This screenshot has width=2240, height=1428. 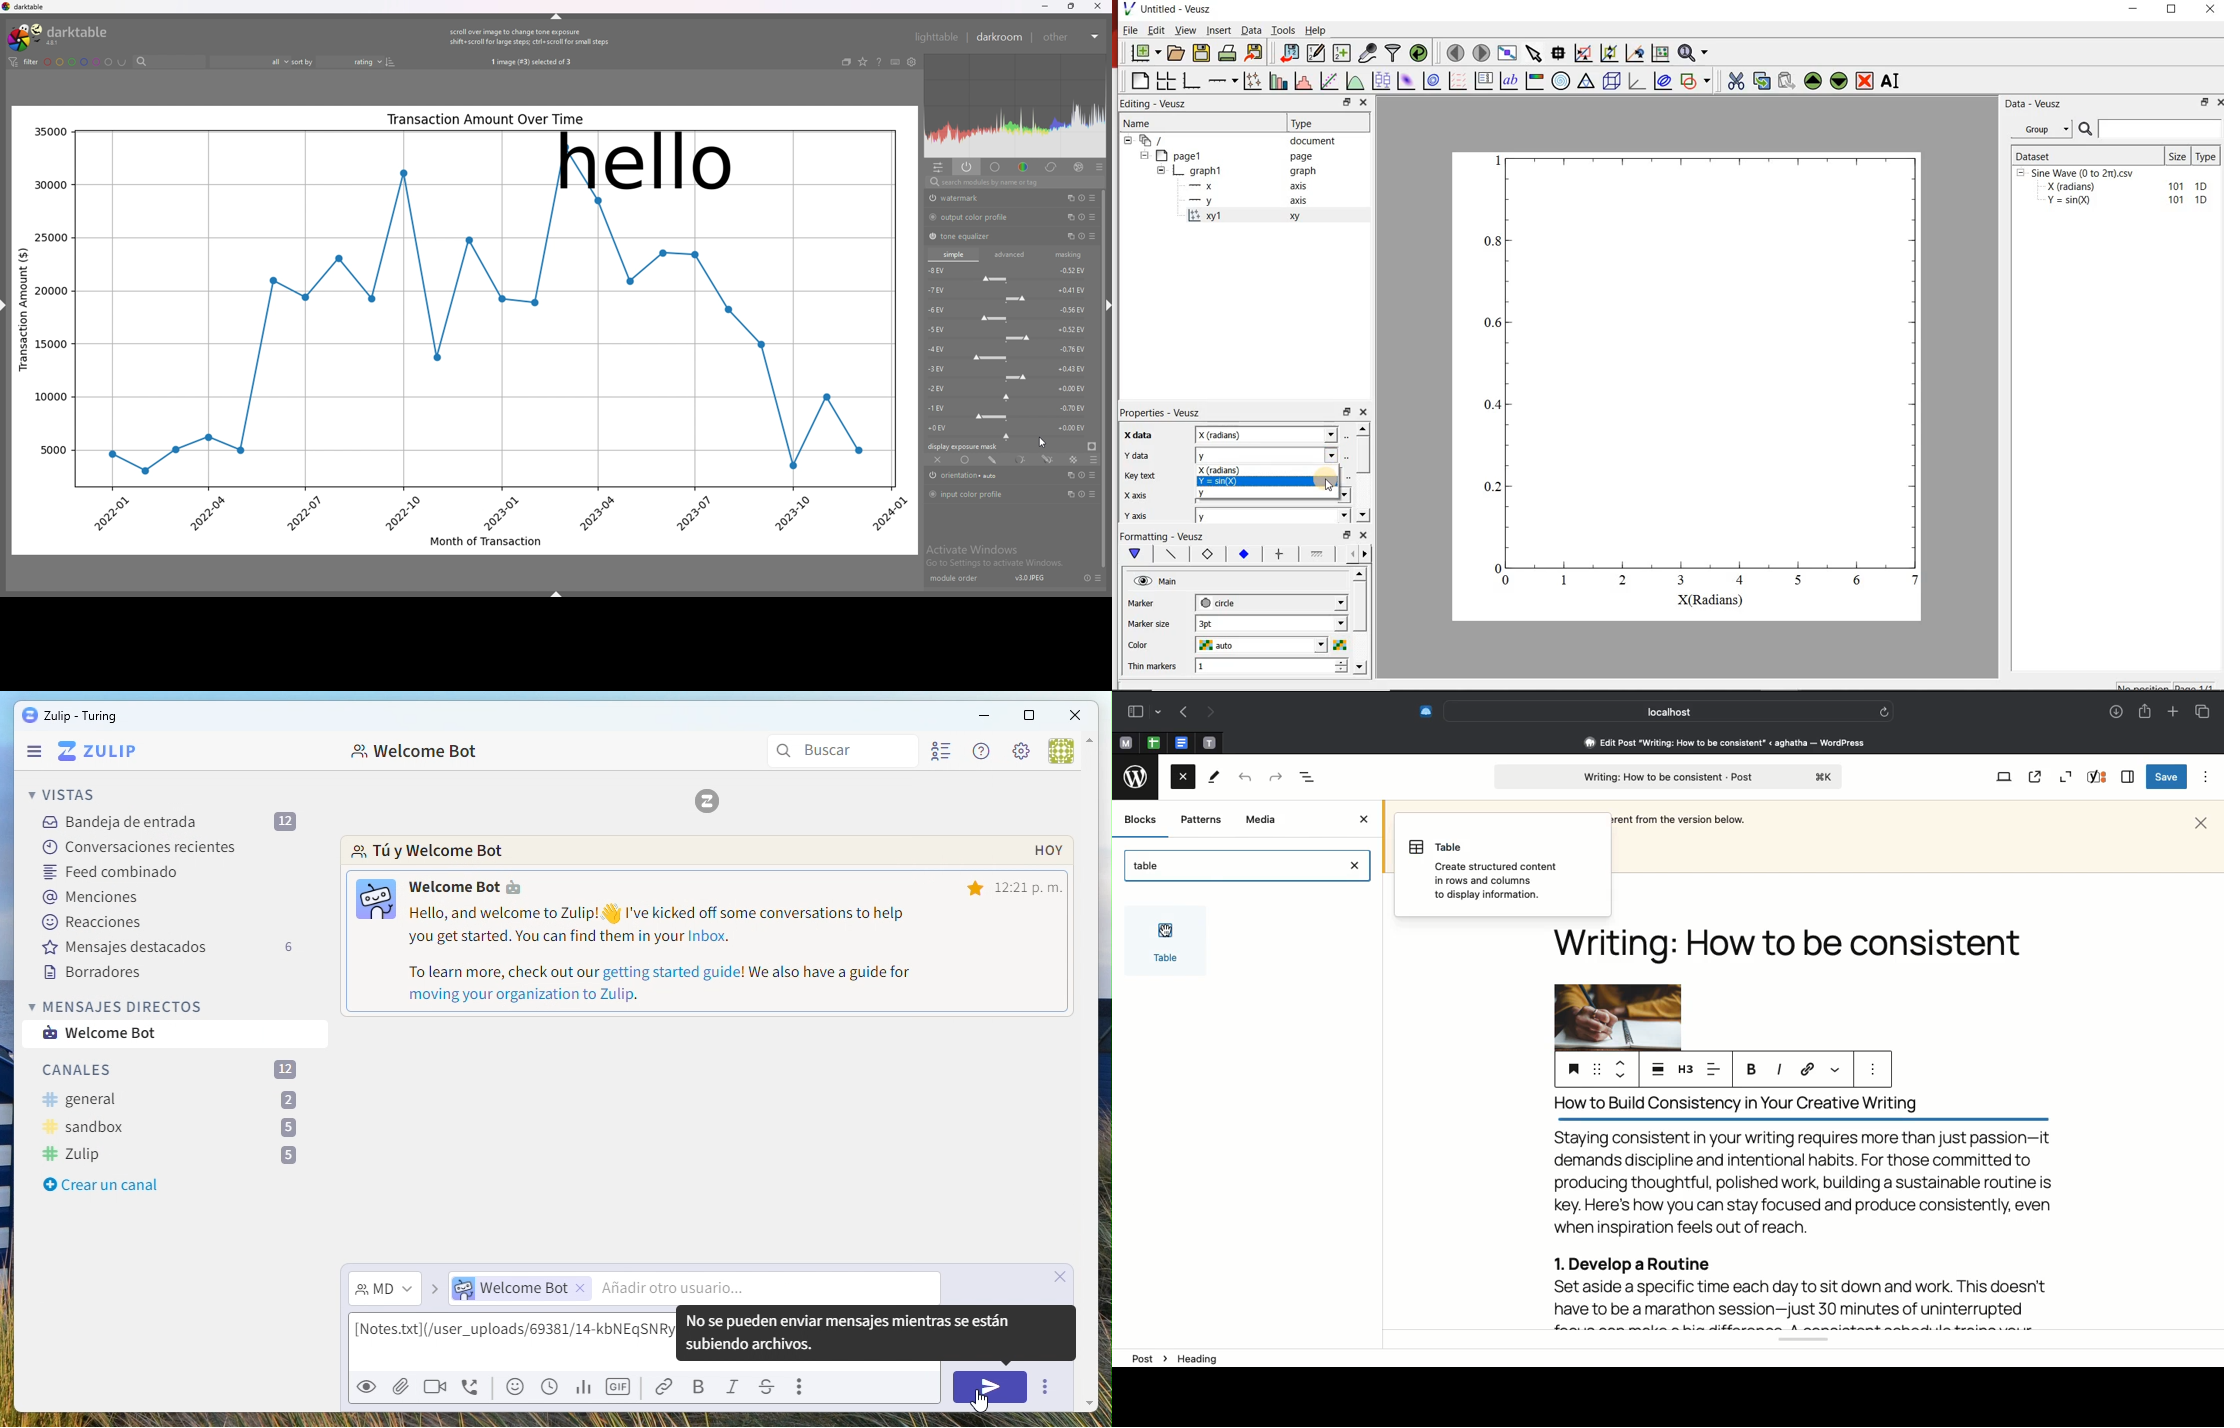 I want to click on effect, so click(x=1078, y=167).